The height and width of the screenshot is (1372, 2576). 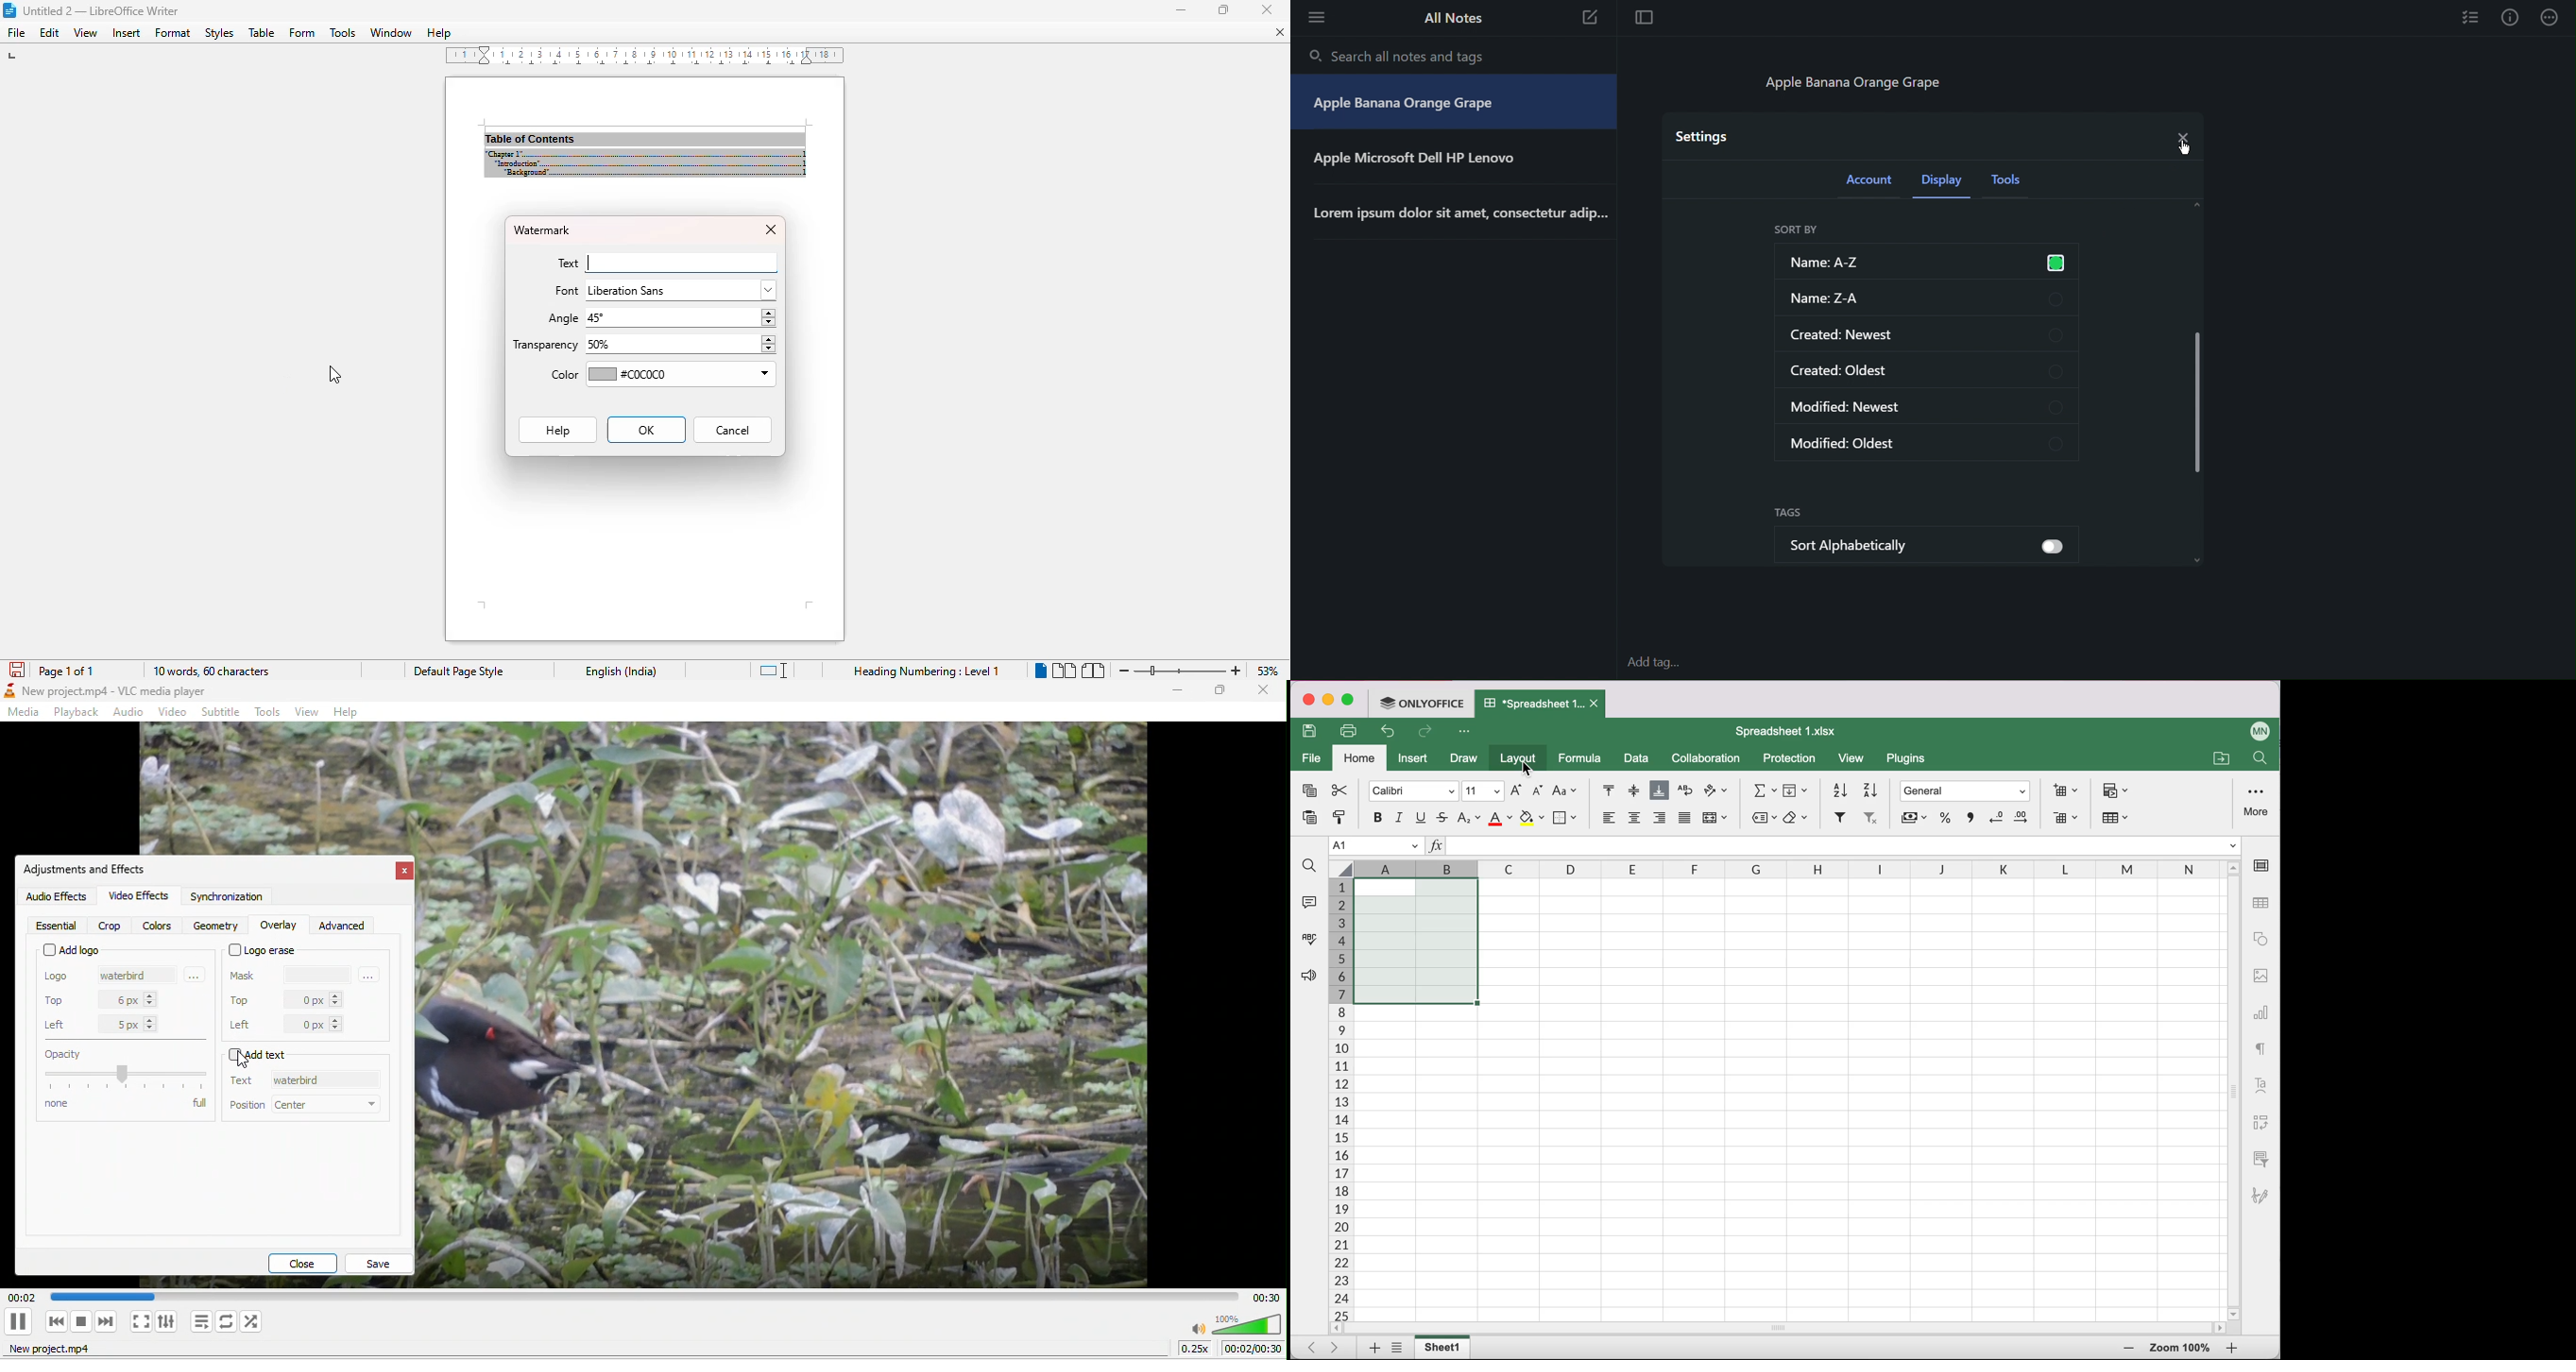 What do you see at coordinates (2261, 1047) in the screenshot?
I see `text` at bounding box center [2261, 1047].